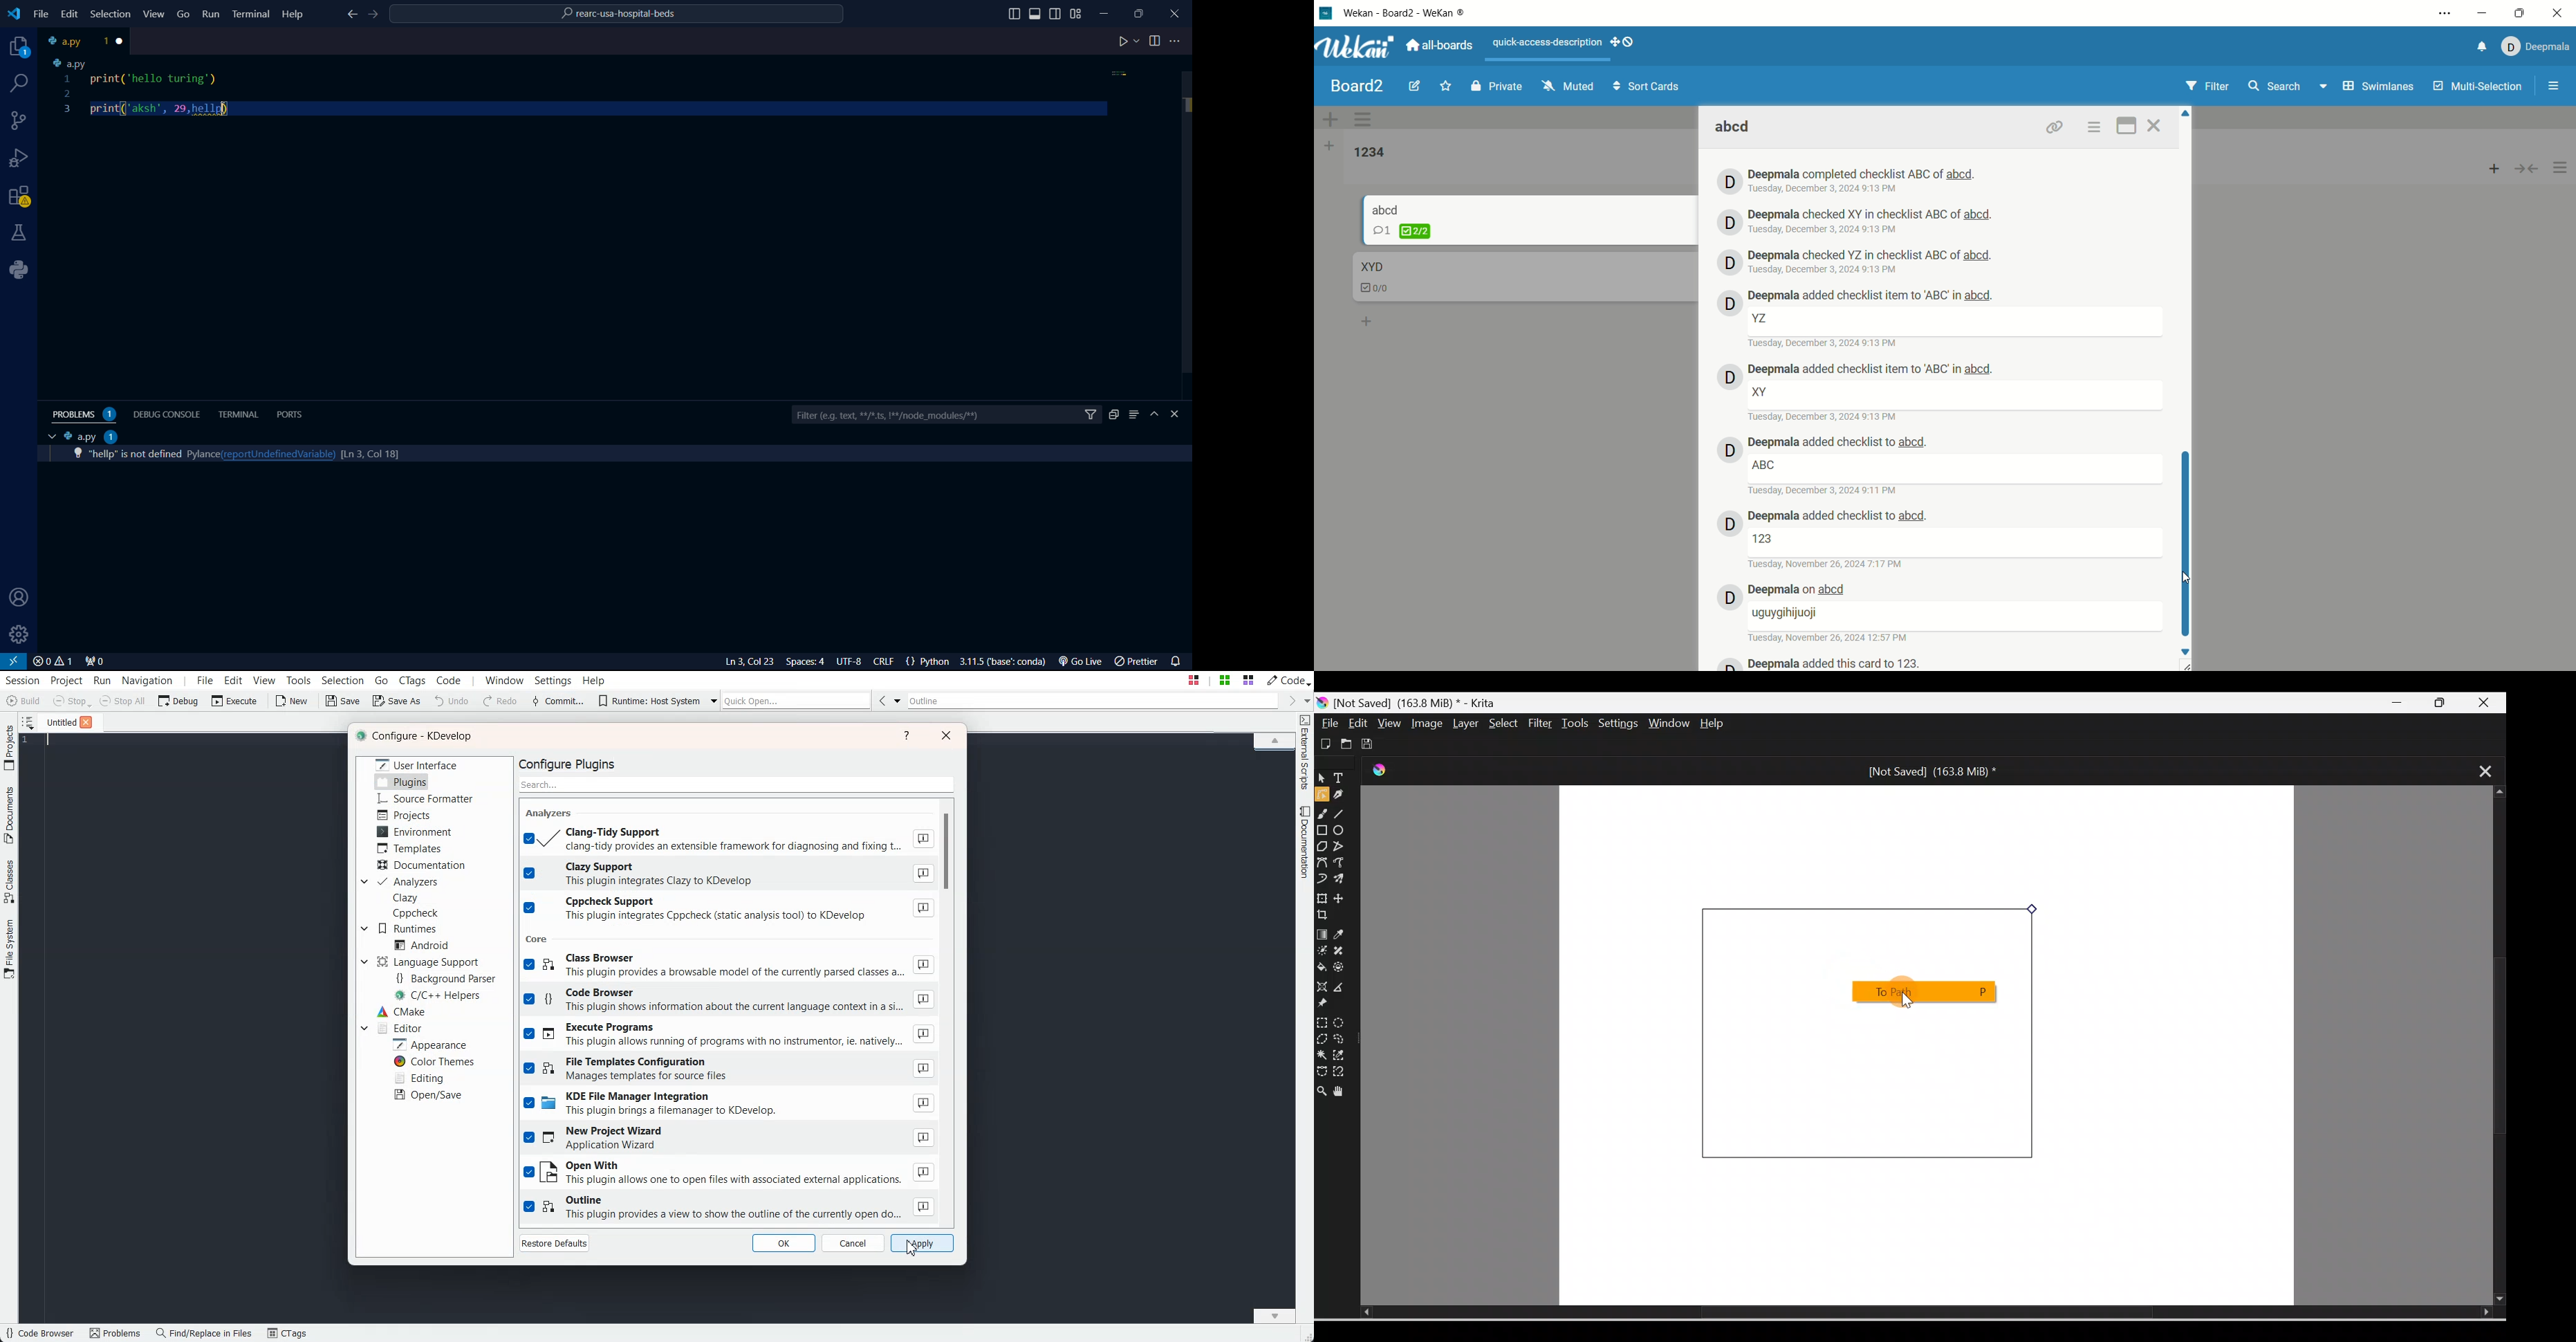 This screenshot has height=1344, width=2576. What do you see at coordinates (1330, 723) in the screenshot?
I see `File` at bounding box center [1330, 723].